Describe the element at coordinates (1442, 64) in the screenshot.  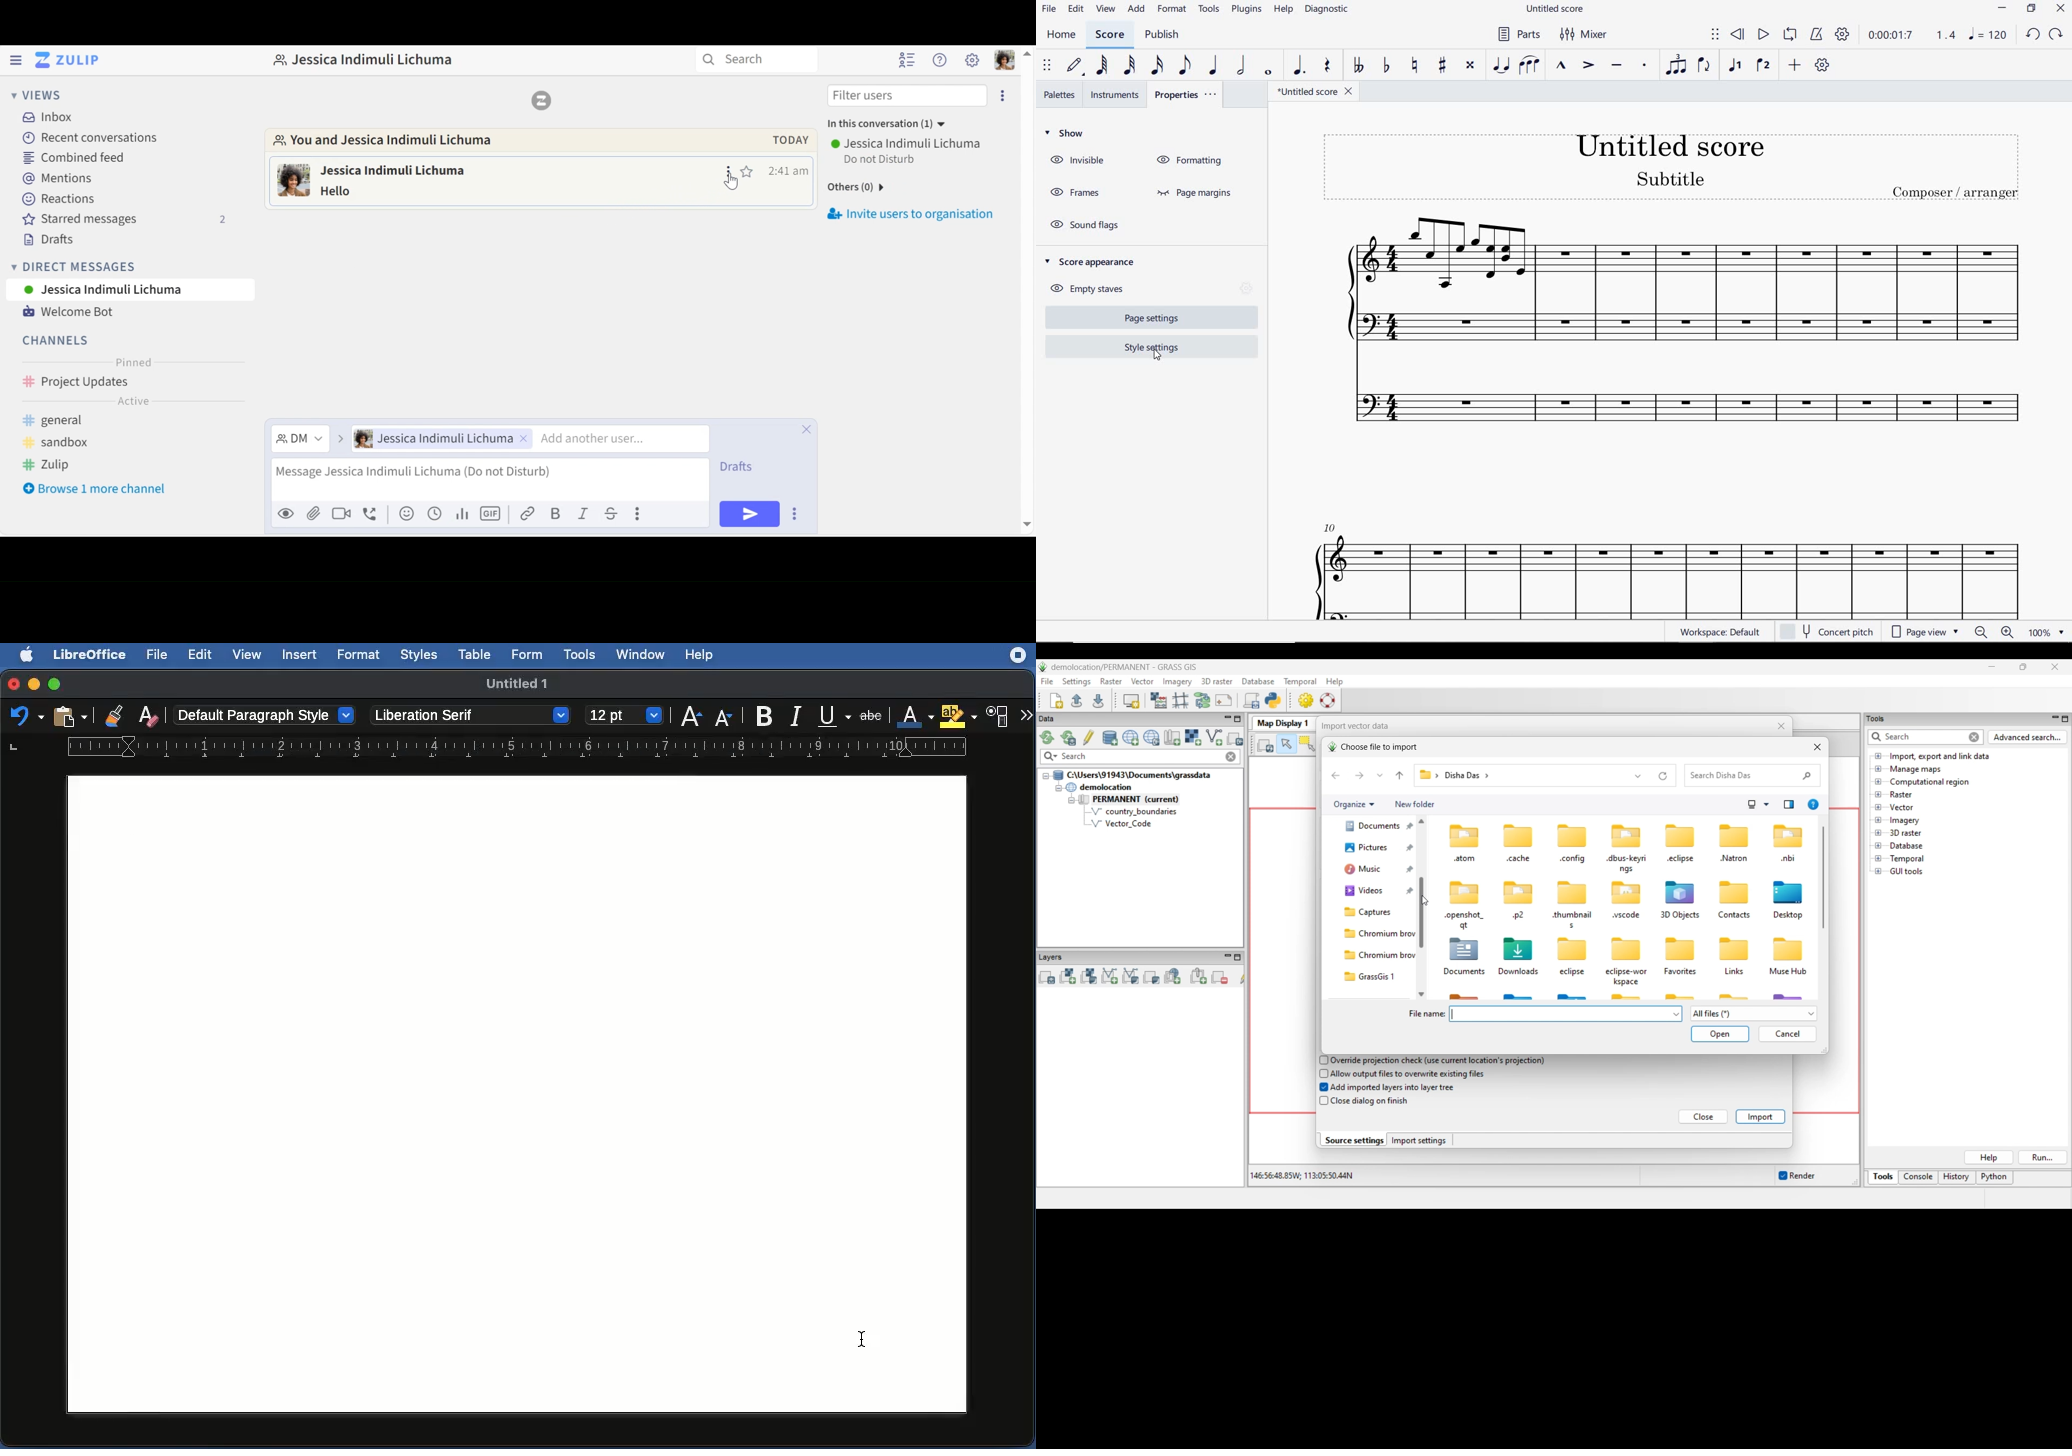
I see `TOGGLE SHARP` at that location.